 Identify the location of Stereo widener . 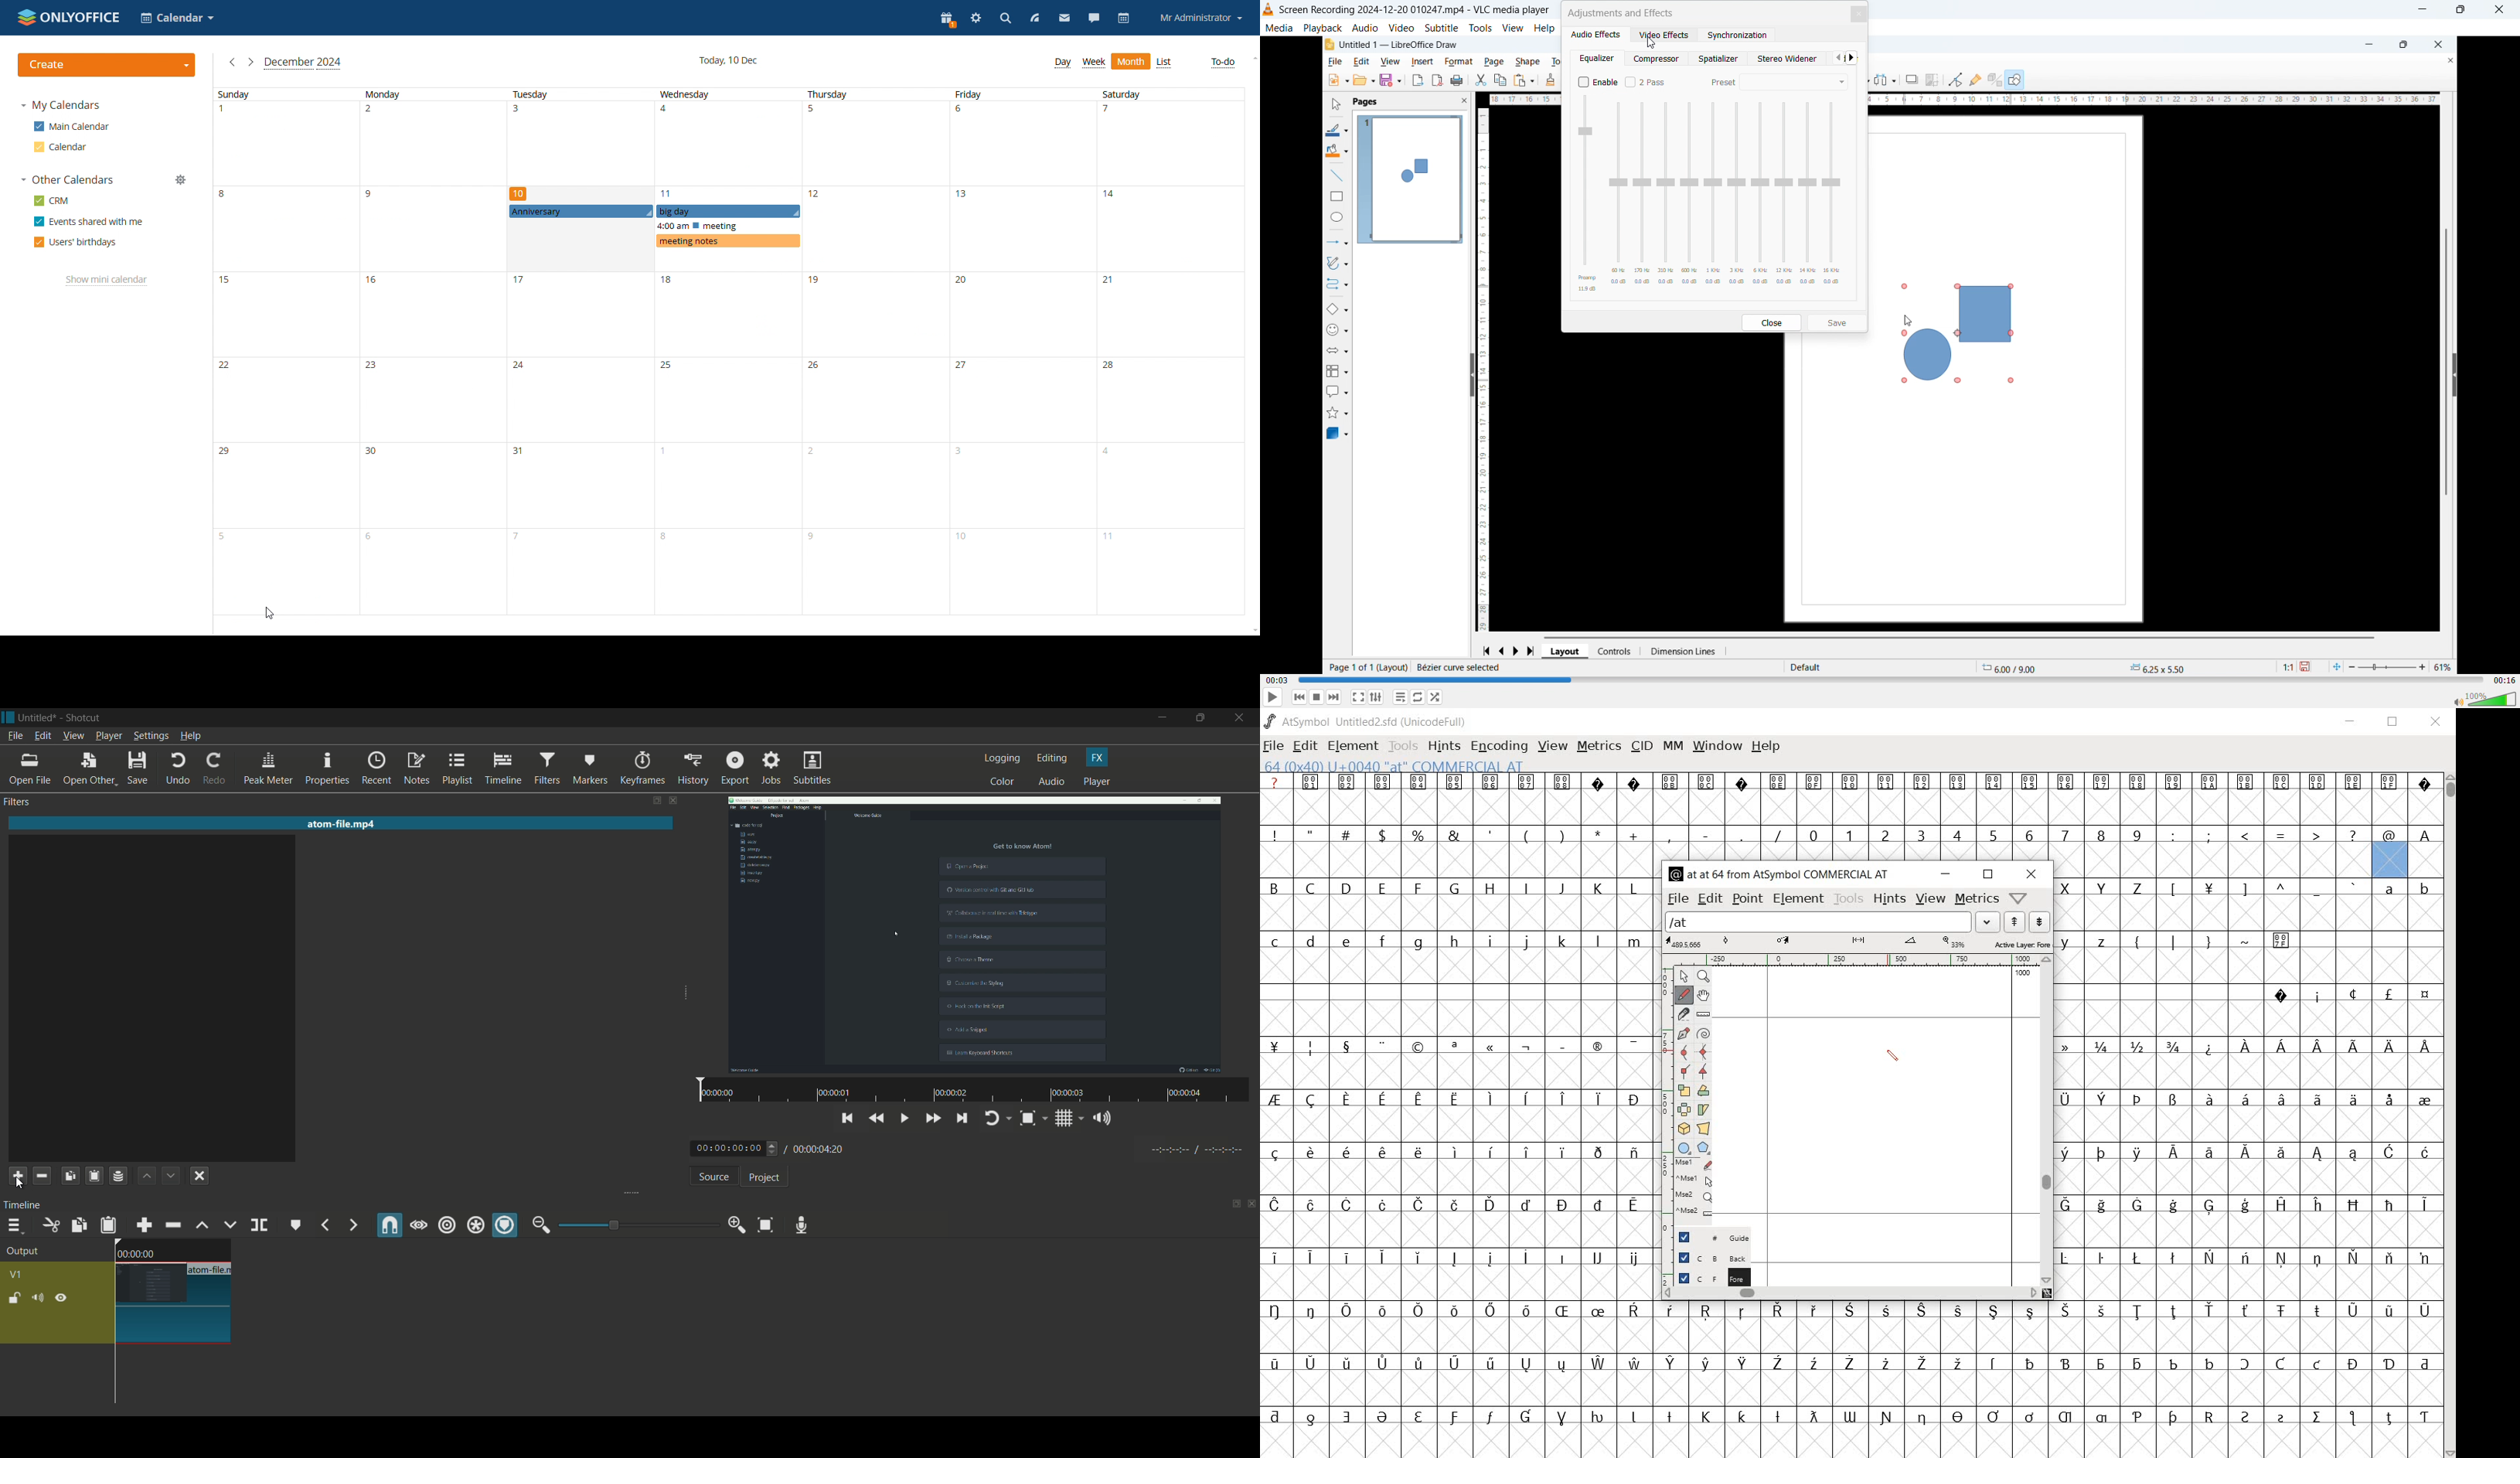
(1789, 58).